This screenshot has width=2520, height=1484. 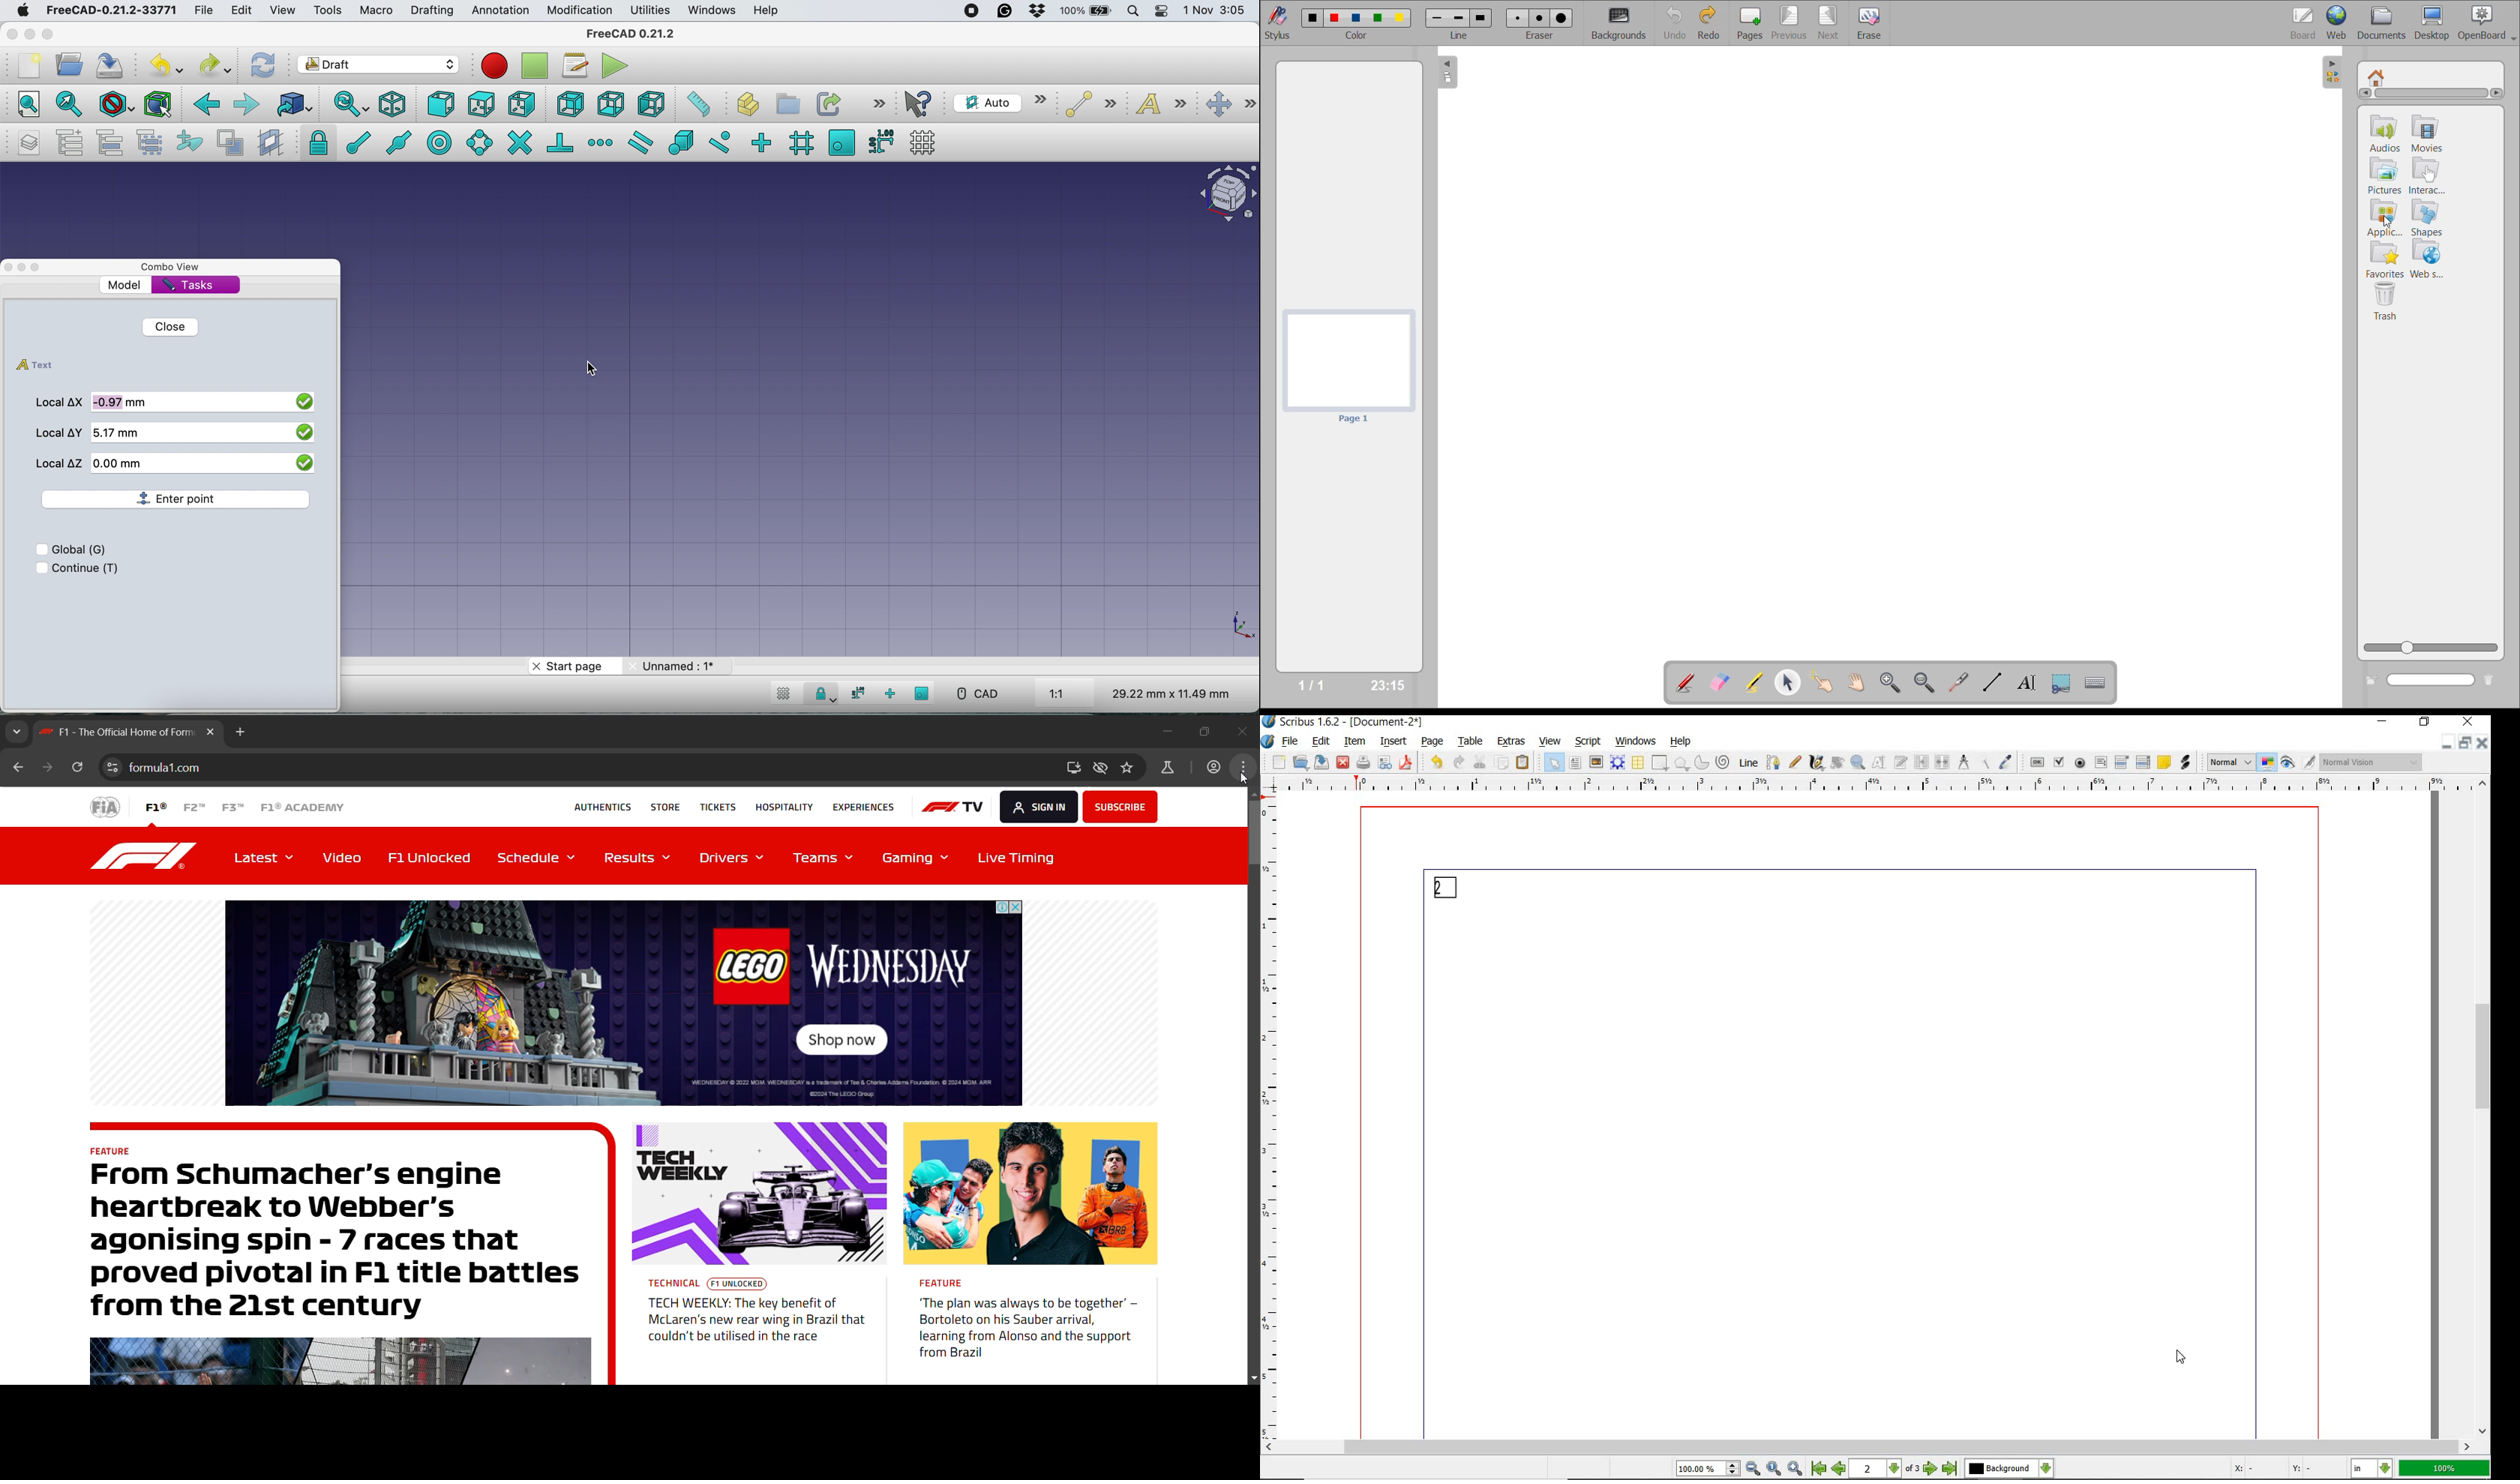 What do you see at coordinates (2385, 219) in the screenshot?
I see `applications` at bounding box center [2385, 219].